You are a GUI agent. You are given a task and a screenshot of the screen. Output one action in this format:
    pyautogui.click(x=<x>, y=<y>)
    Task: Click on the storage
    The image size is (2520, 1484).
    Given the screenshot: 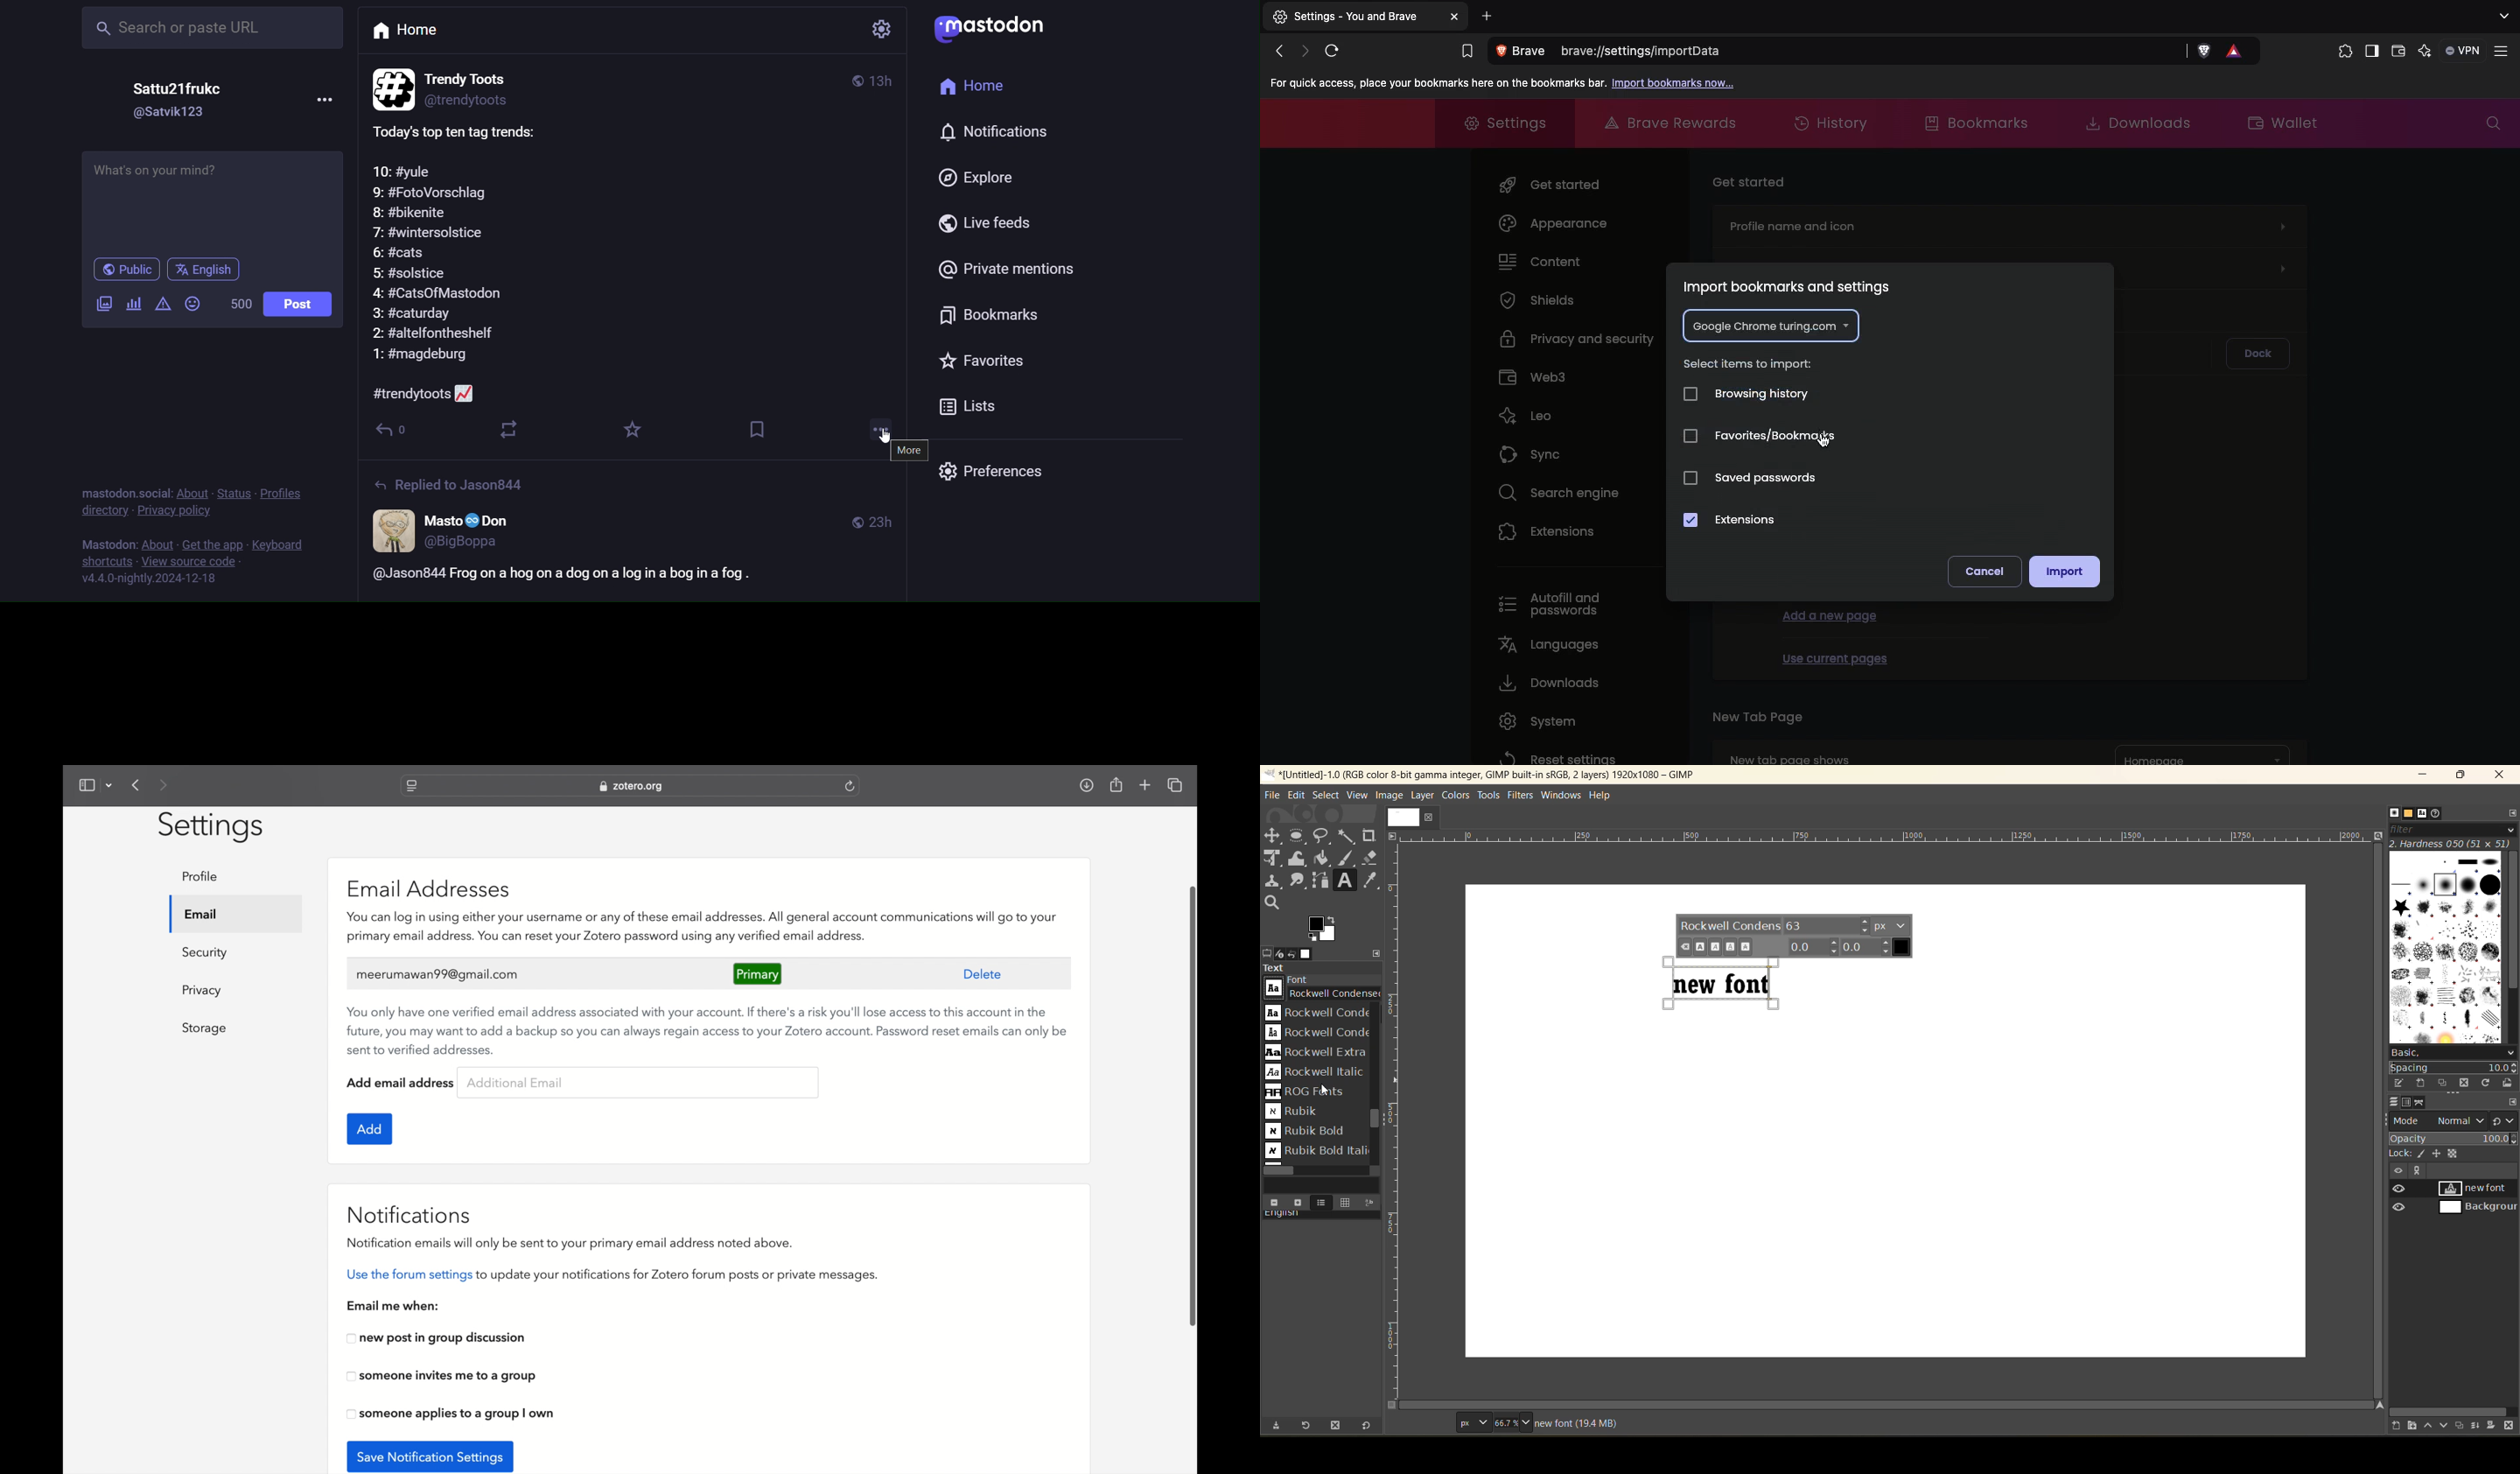 What is the action you would take?
    pyautogui.click(x=206, y=1028)
    